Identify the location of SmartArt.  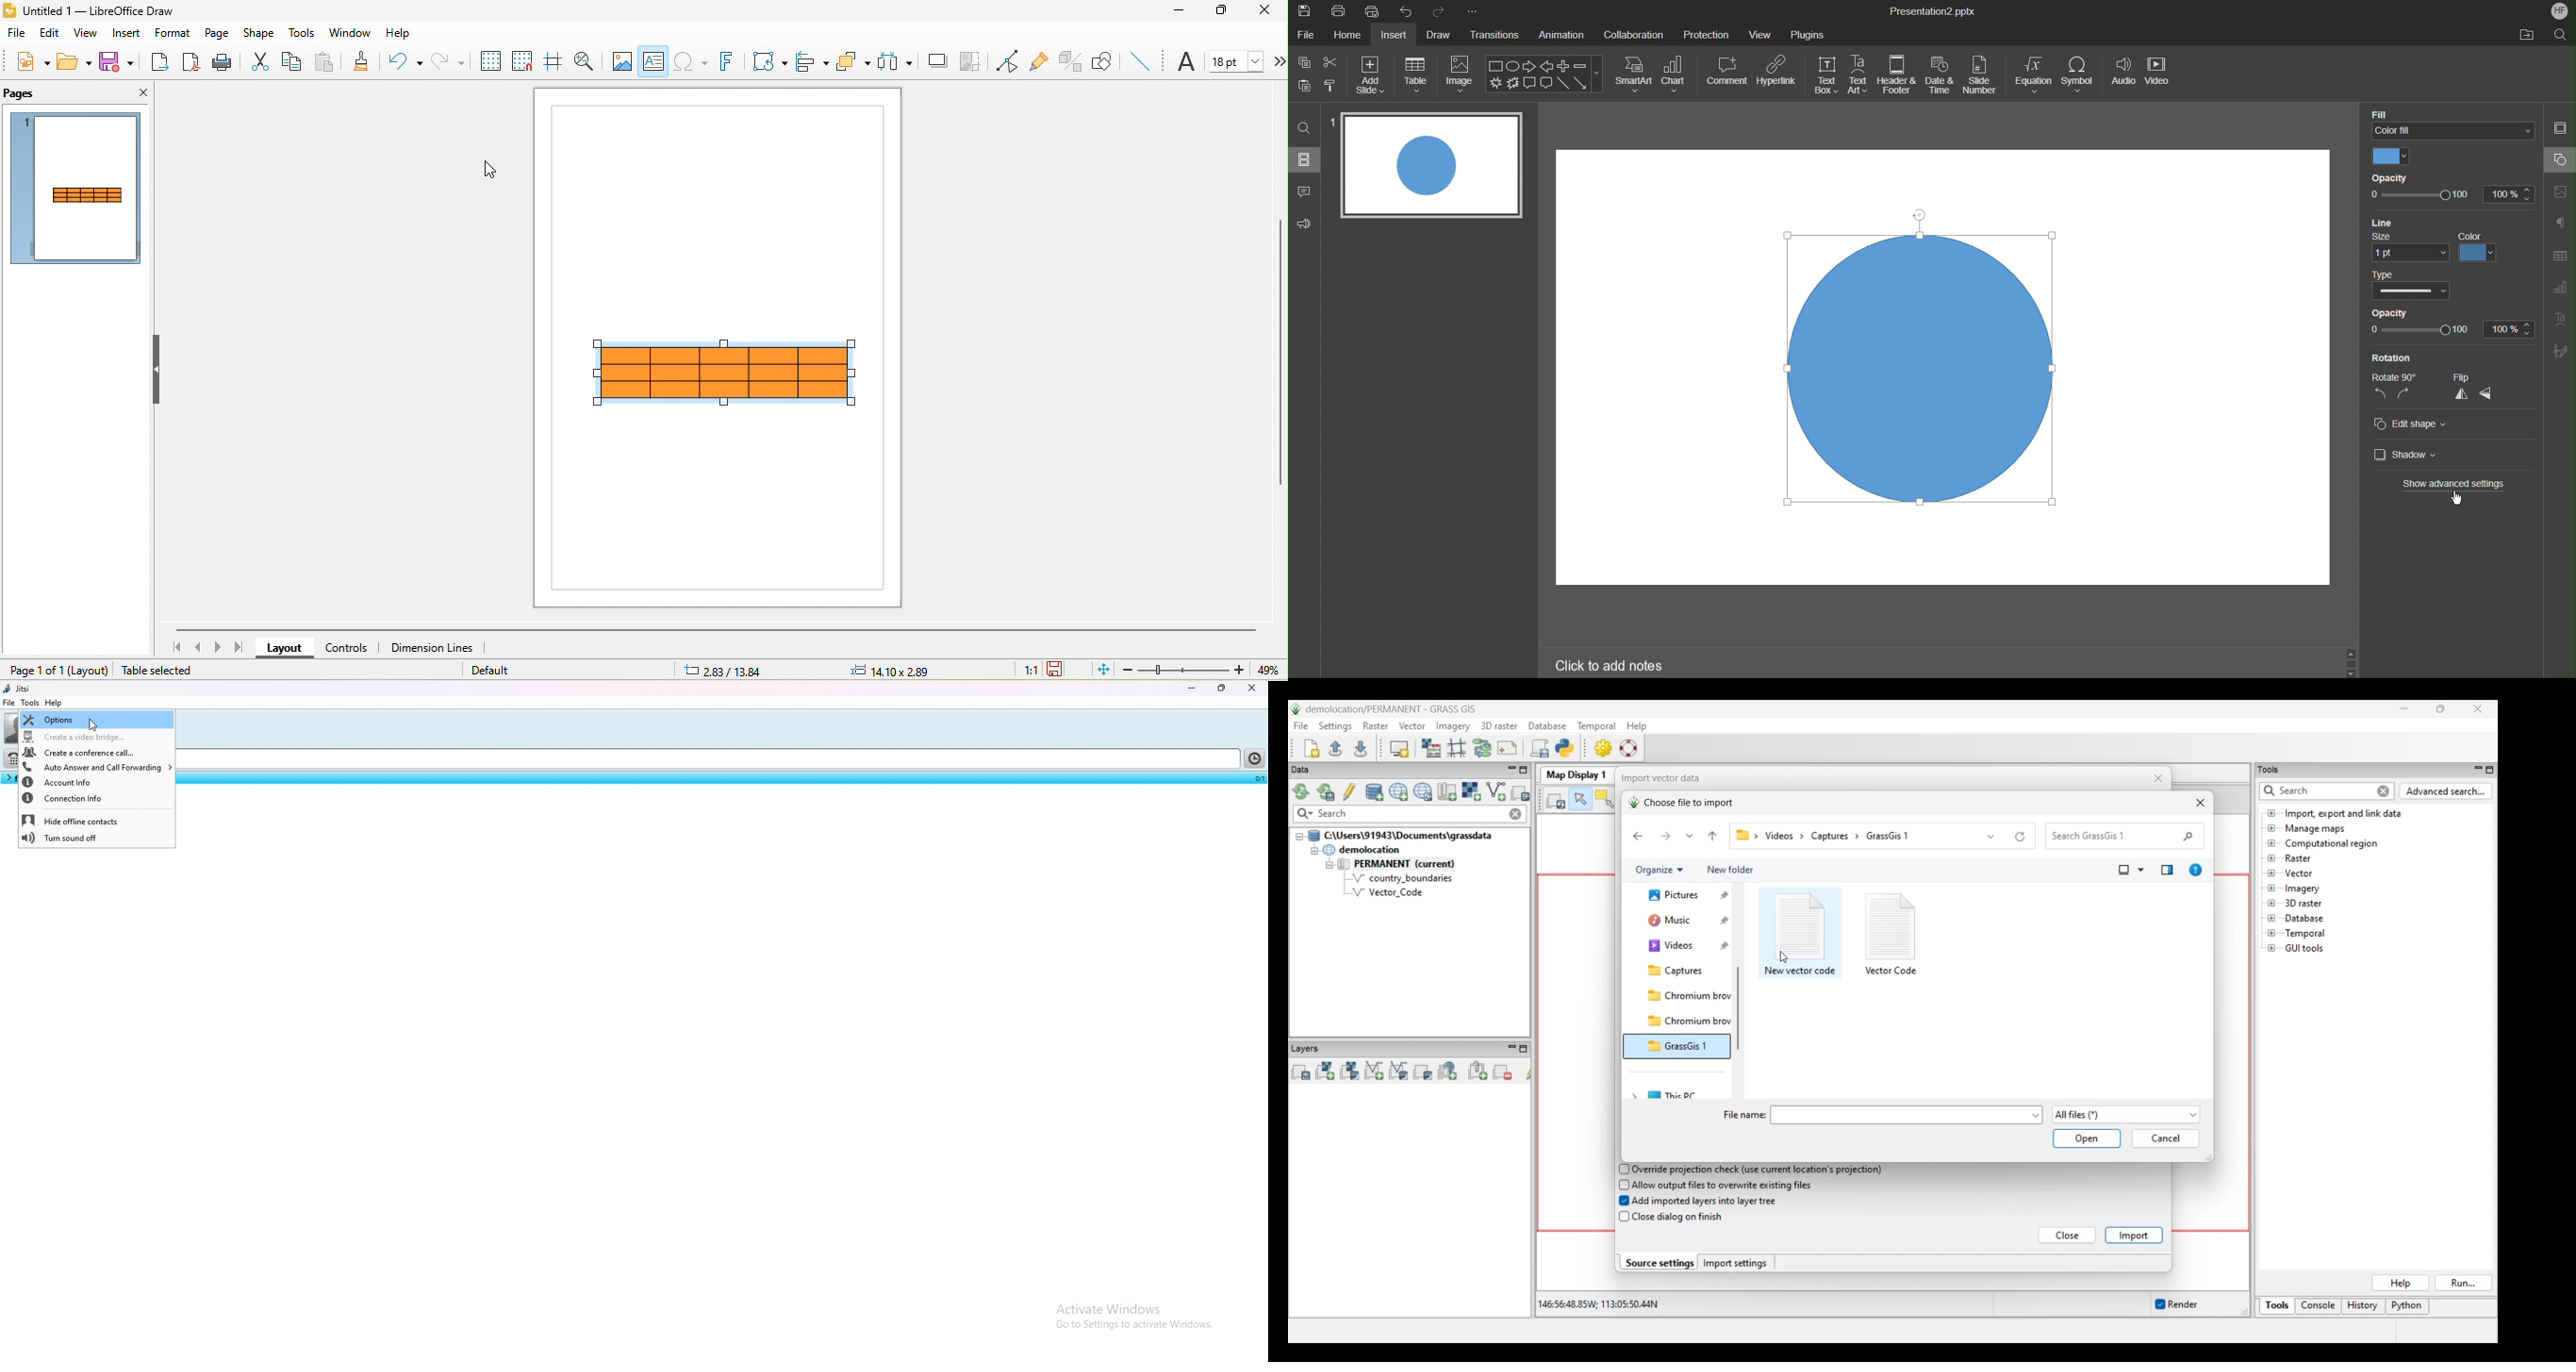
(1634, 74).